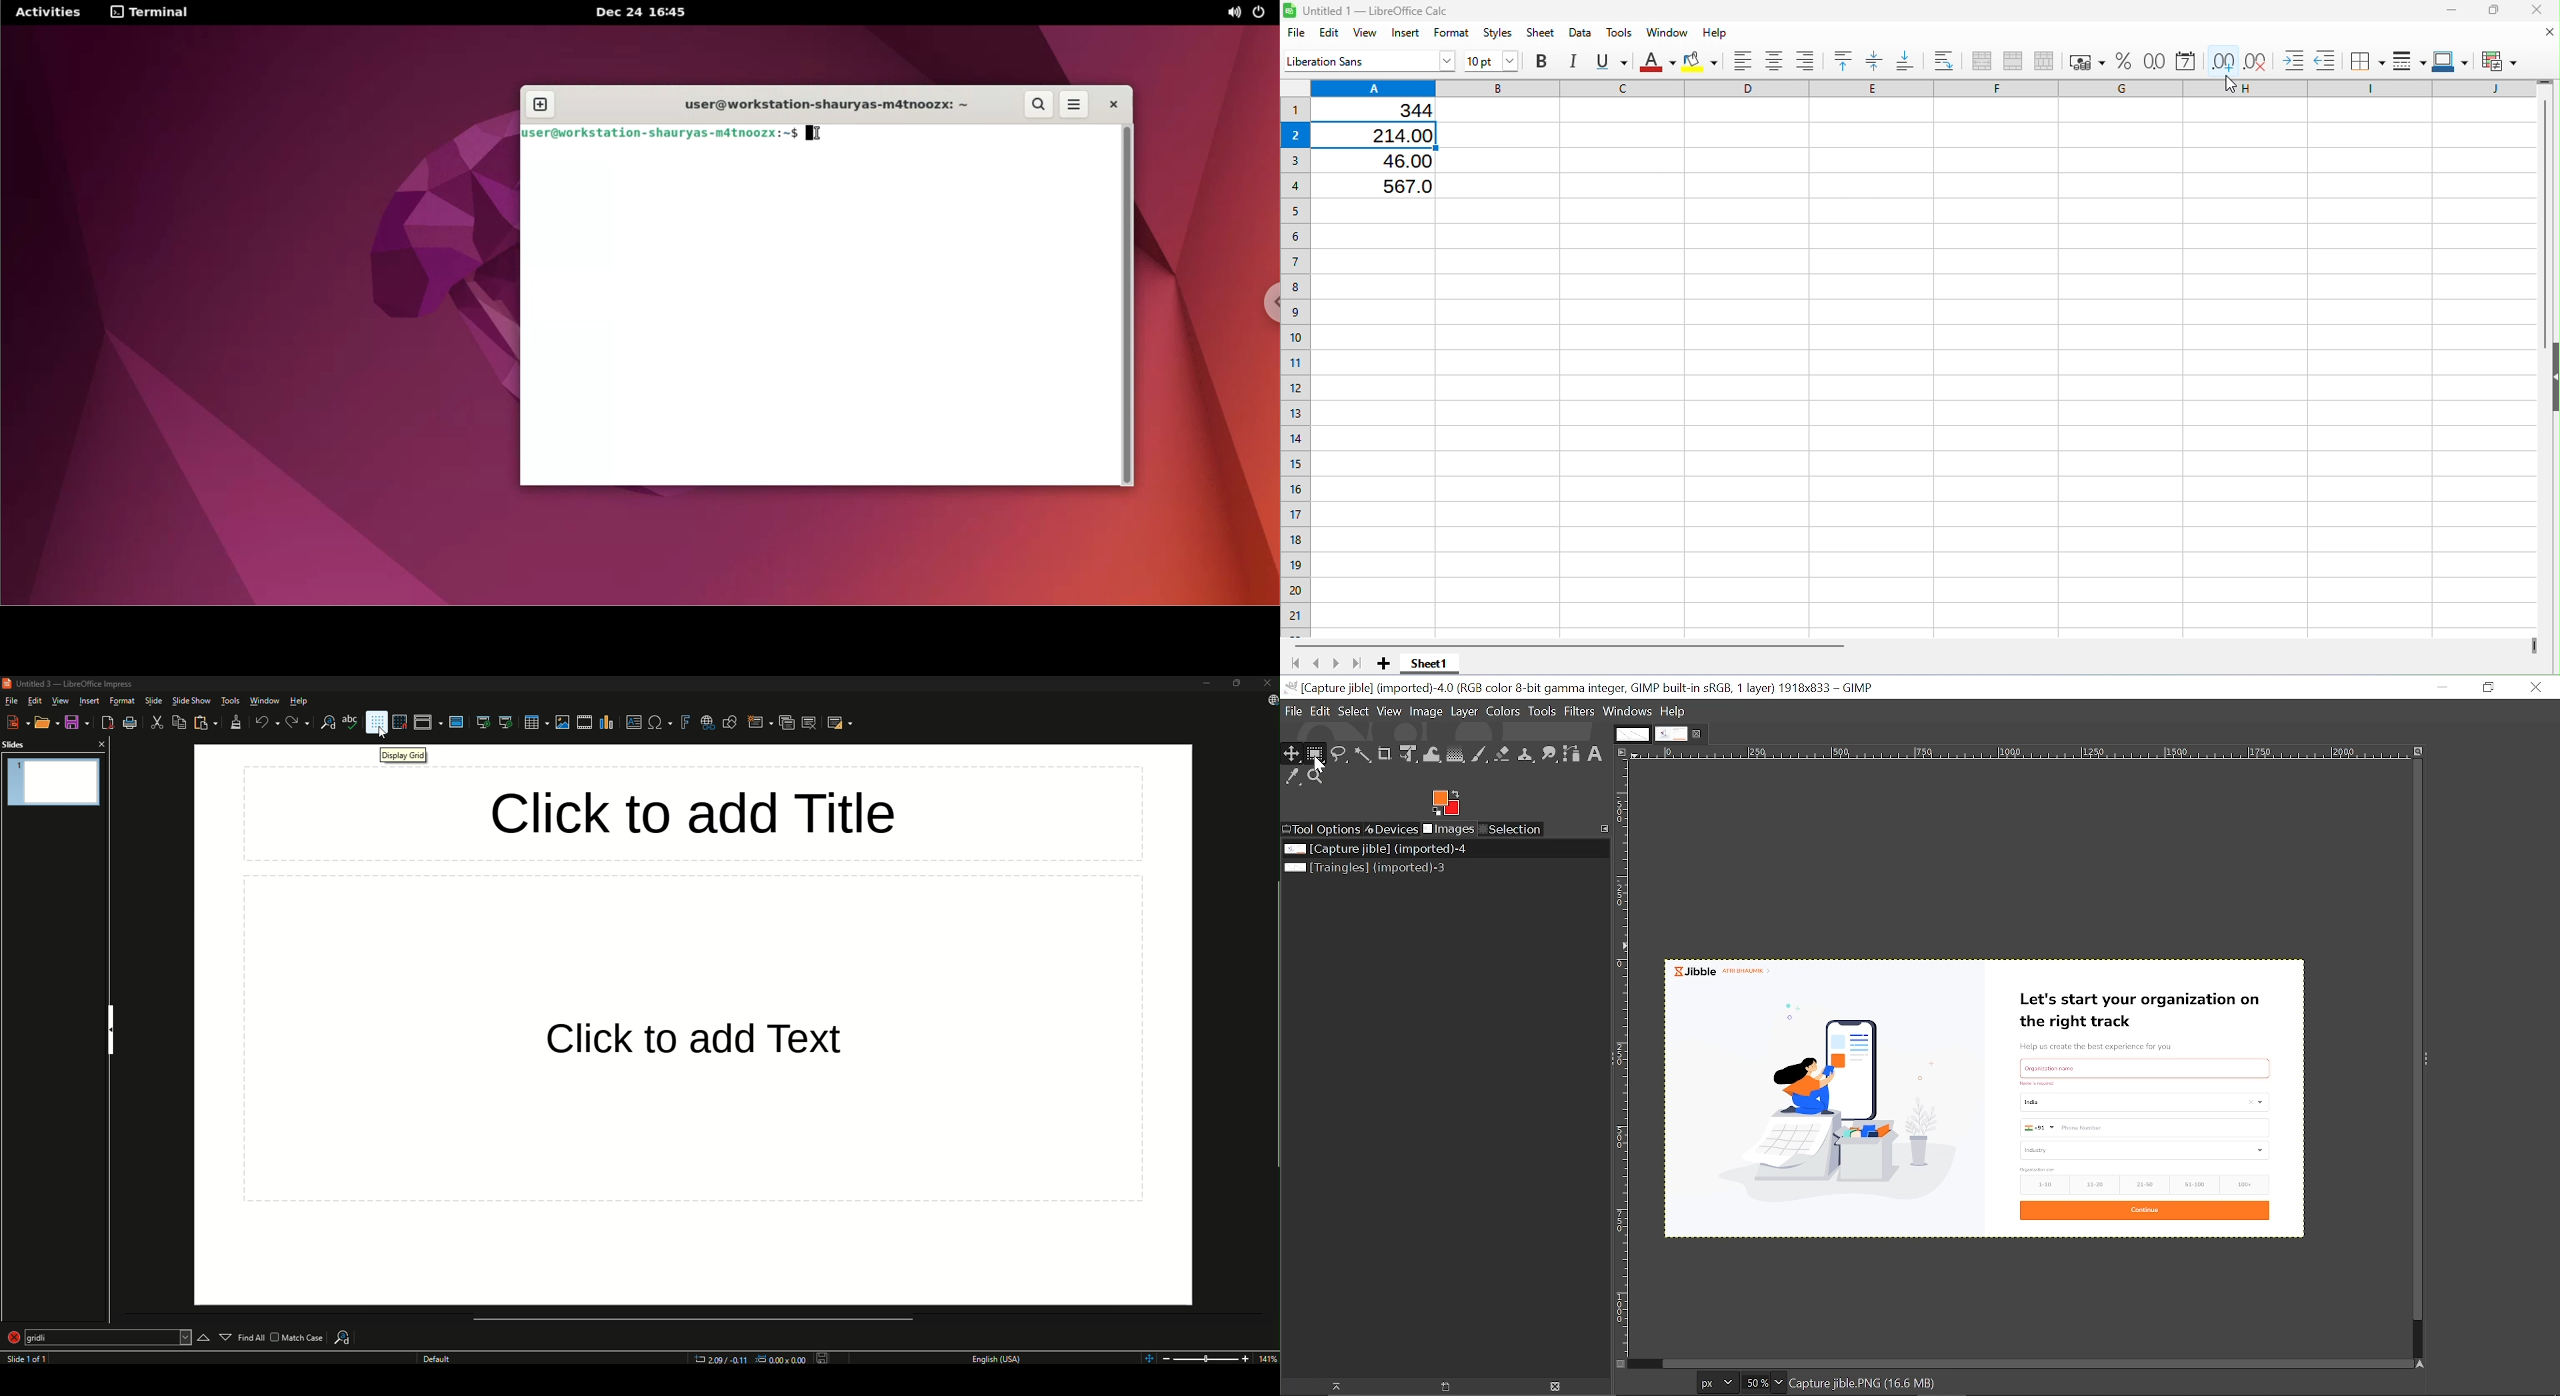 The width and height of the screenshot is (2576, 1400). I want to click on Current tab, so click(1672, 734).